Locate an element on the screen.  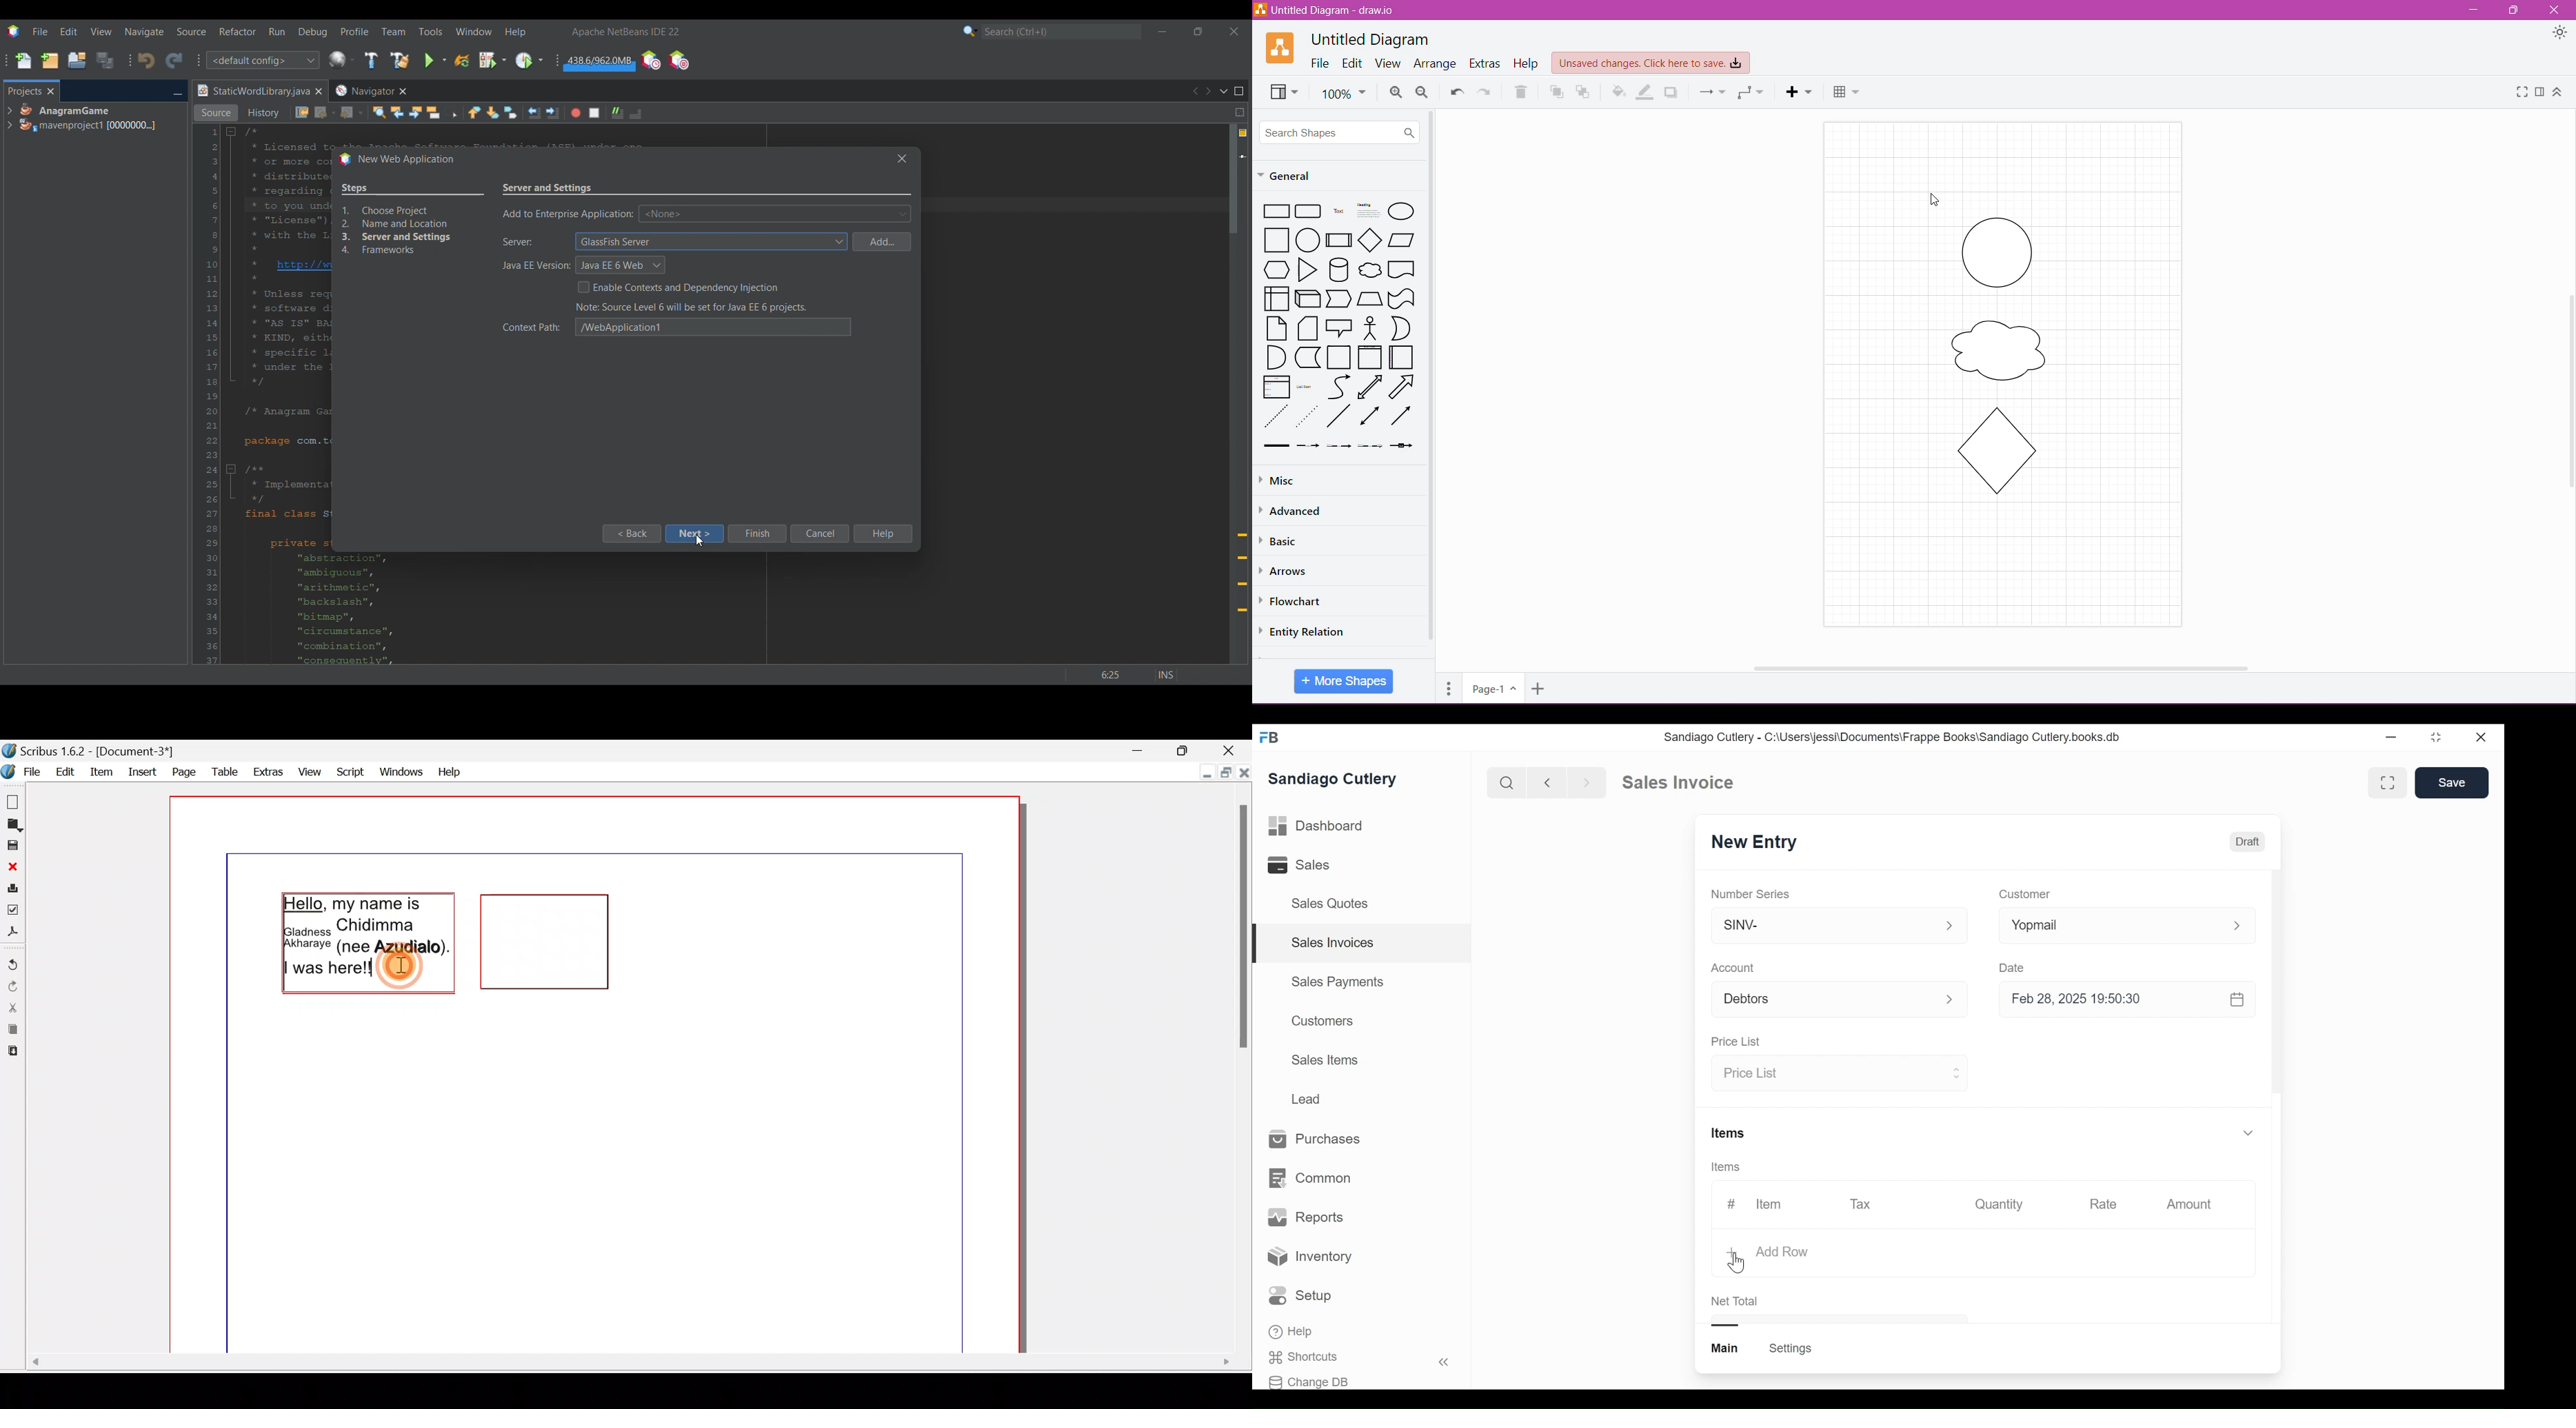
Waypoints is located at coordinates (1749, 92).